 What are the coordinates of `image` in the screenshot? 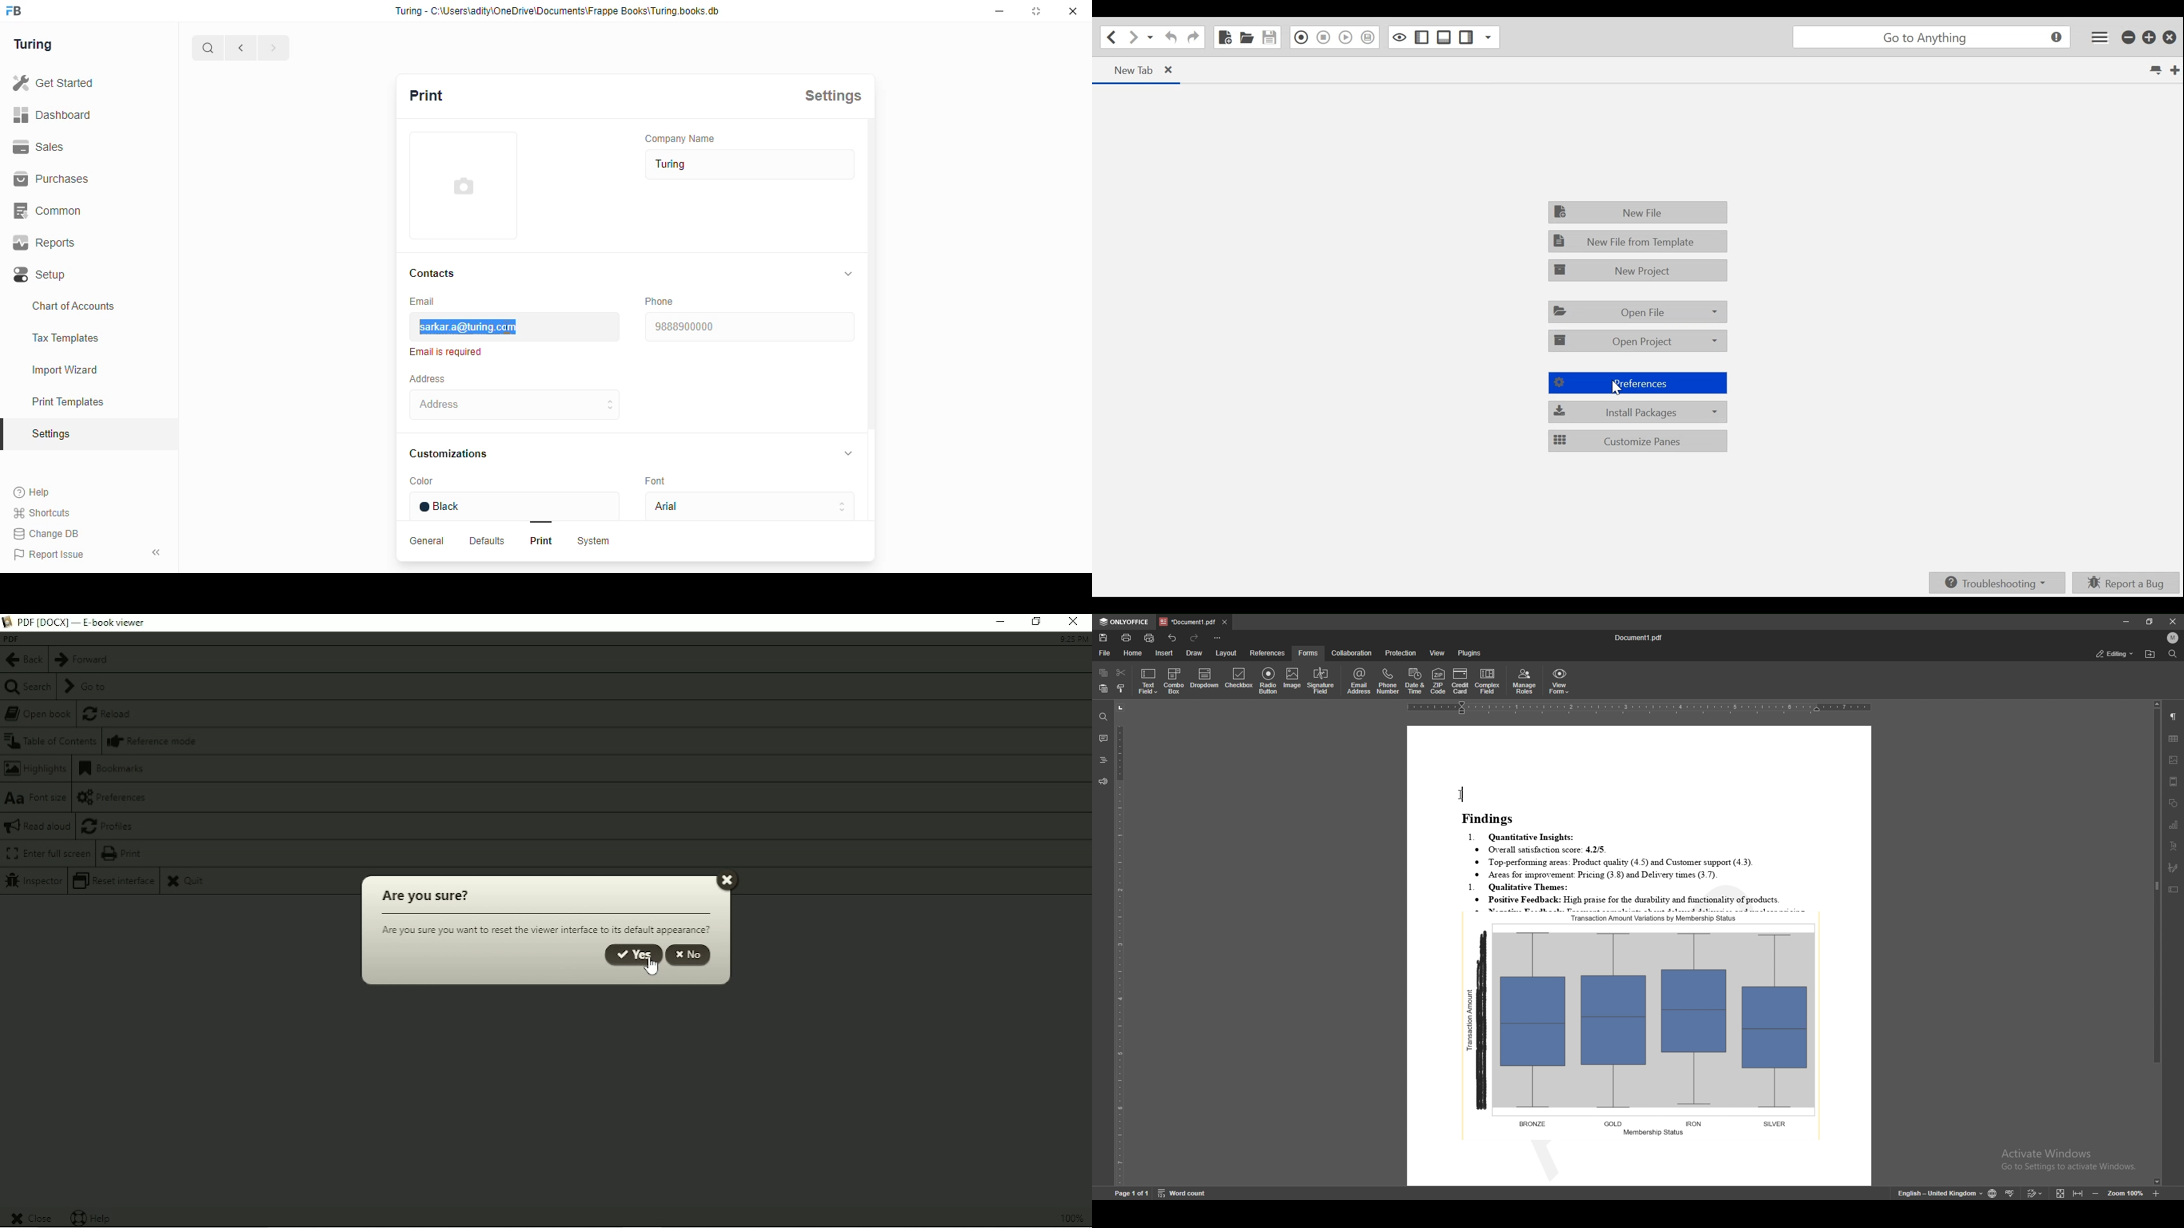 It's located at (1293, 679).